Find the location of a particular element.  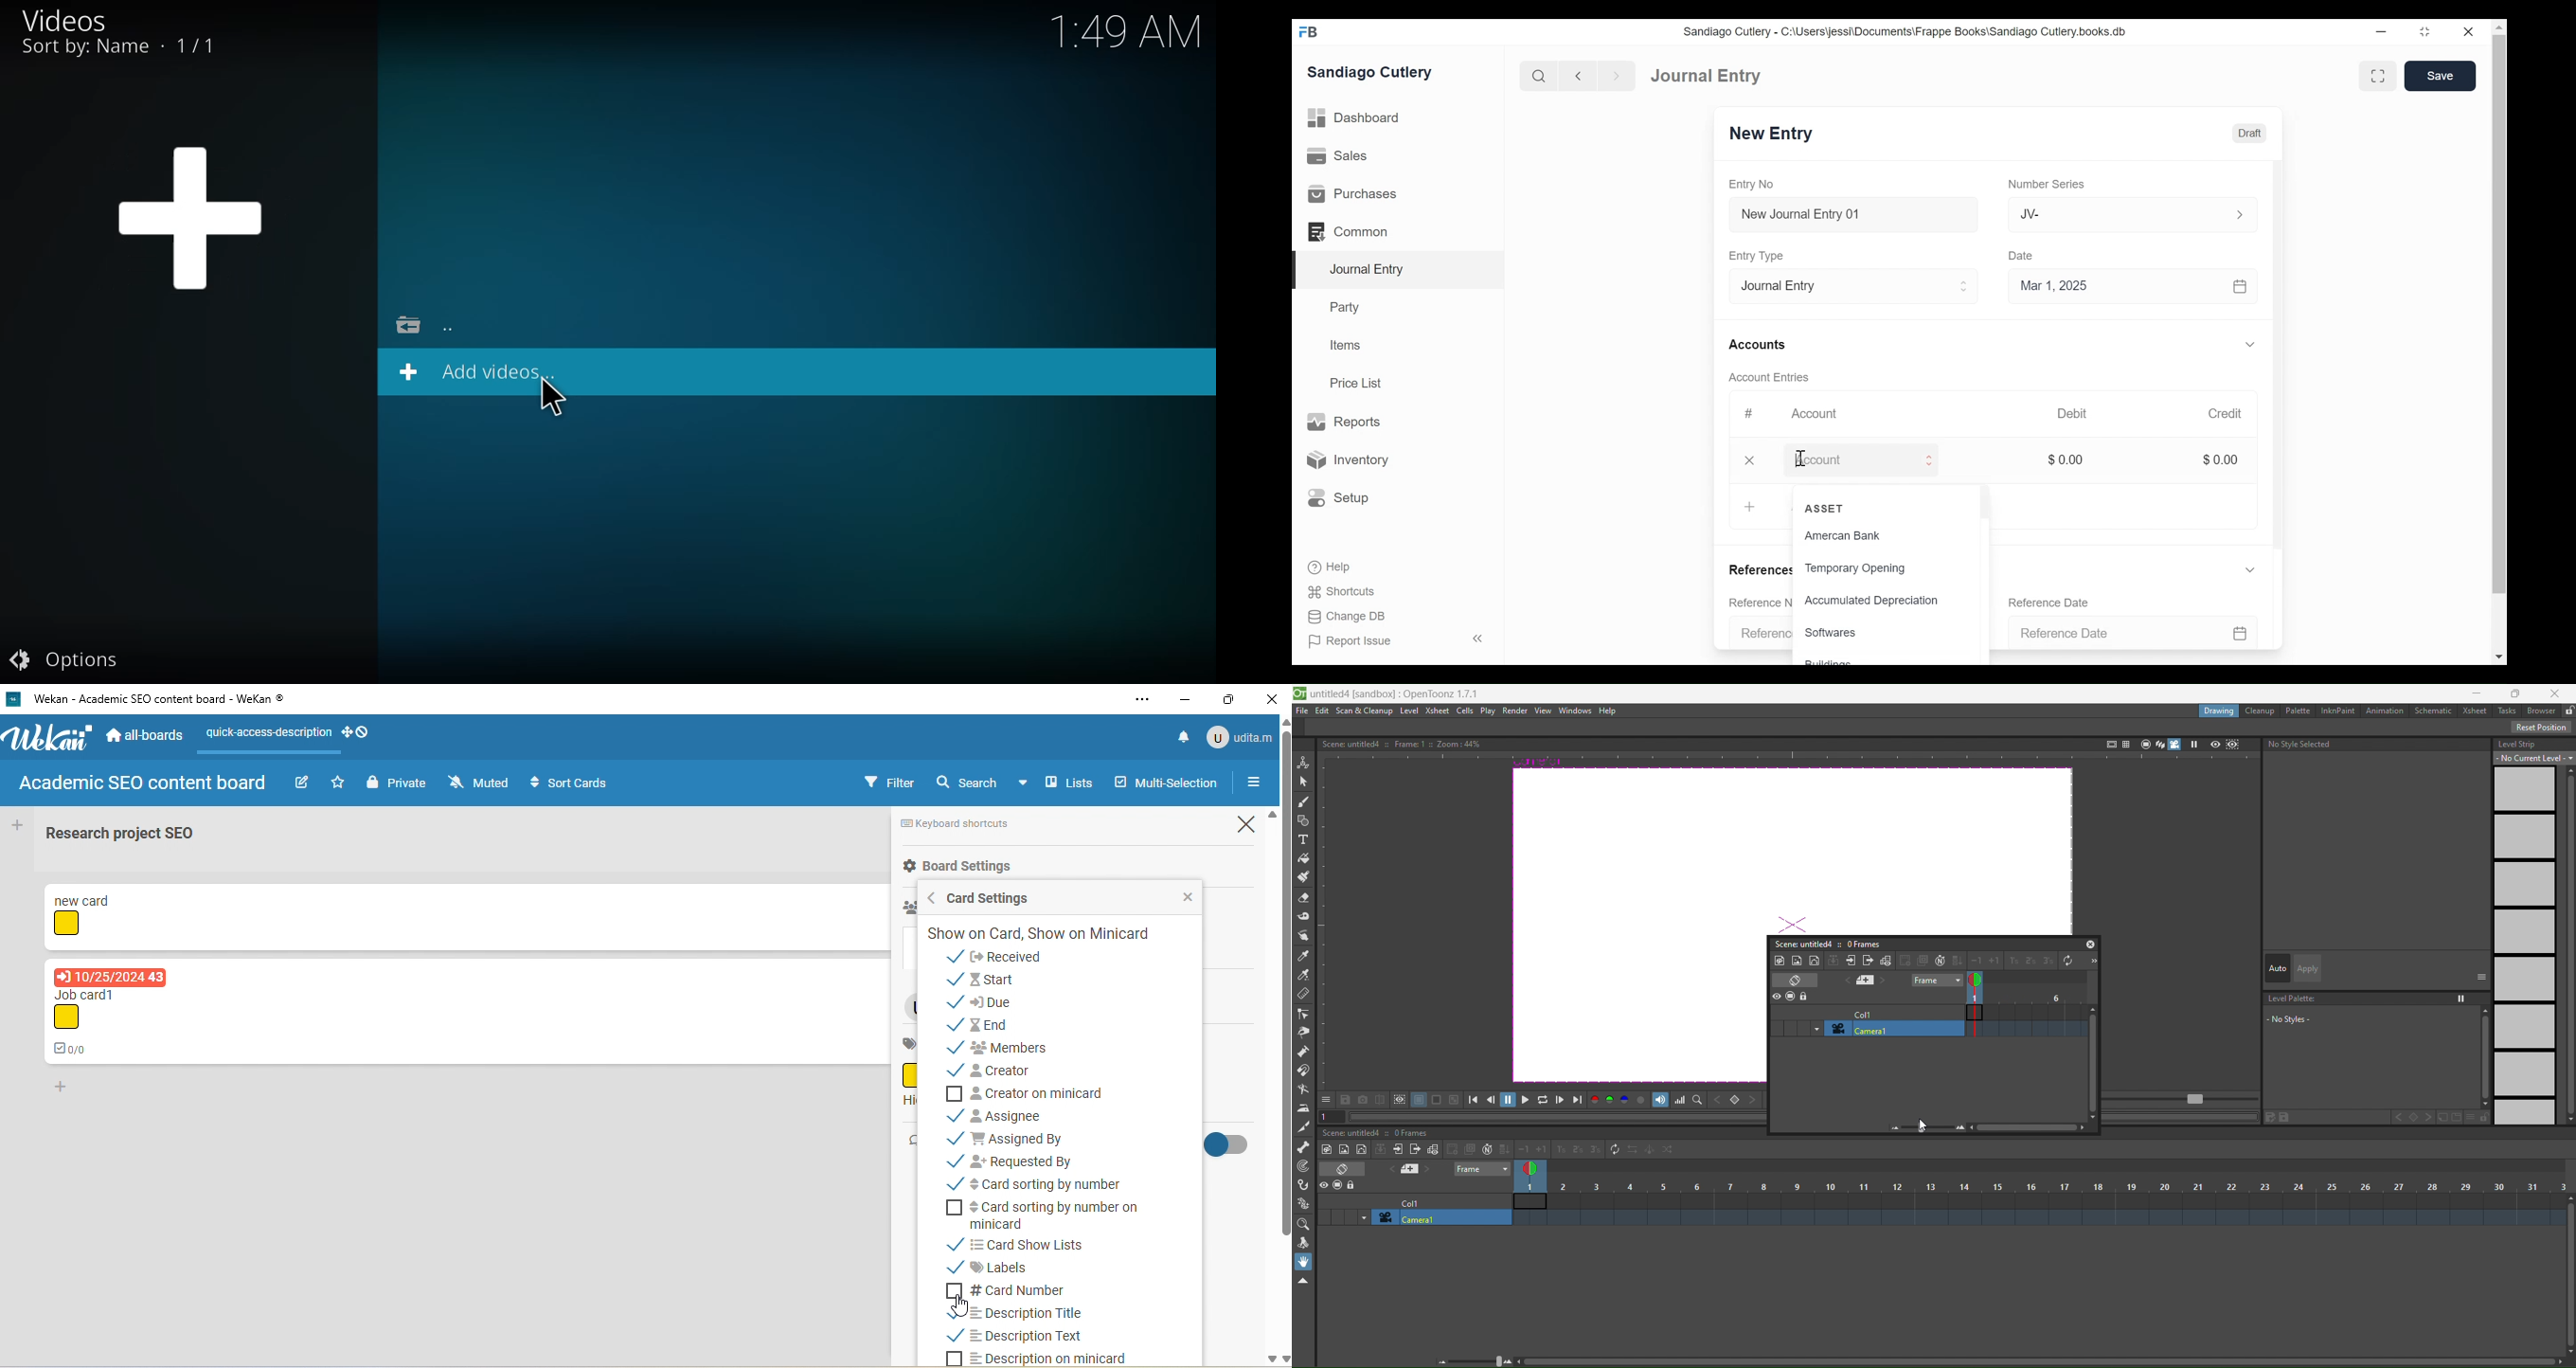

multi selection is located at coordinates (1168, 784).